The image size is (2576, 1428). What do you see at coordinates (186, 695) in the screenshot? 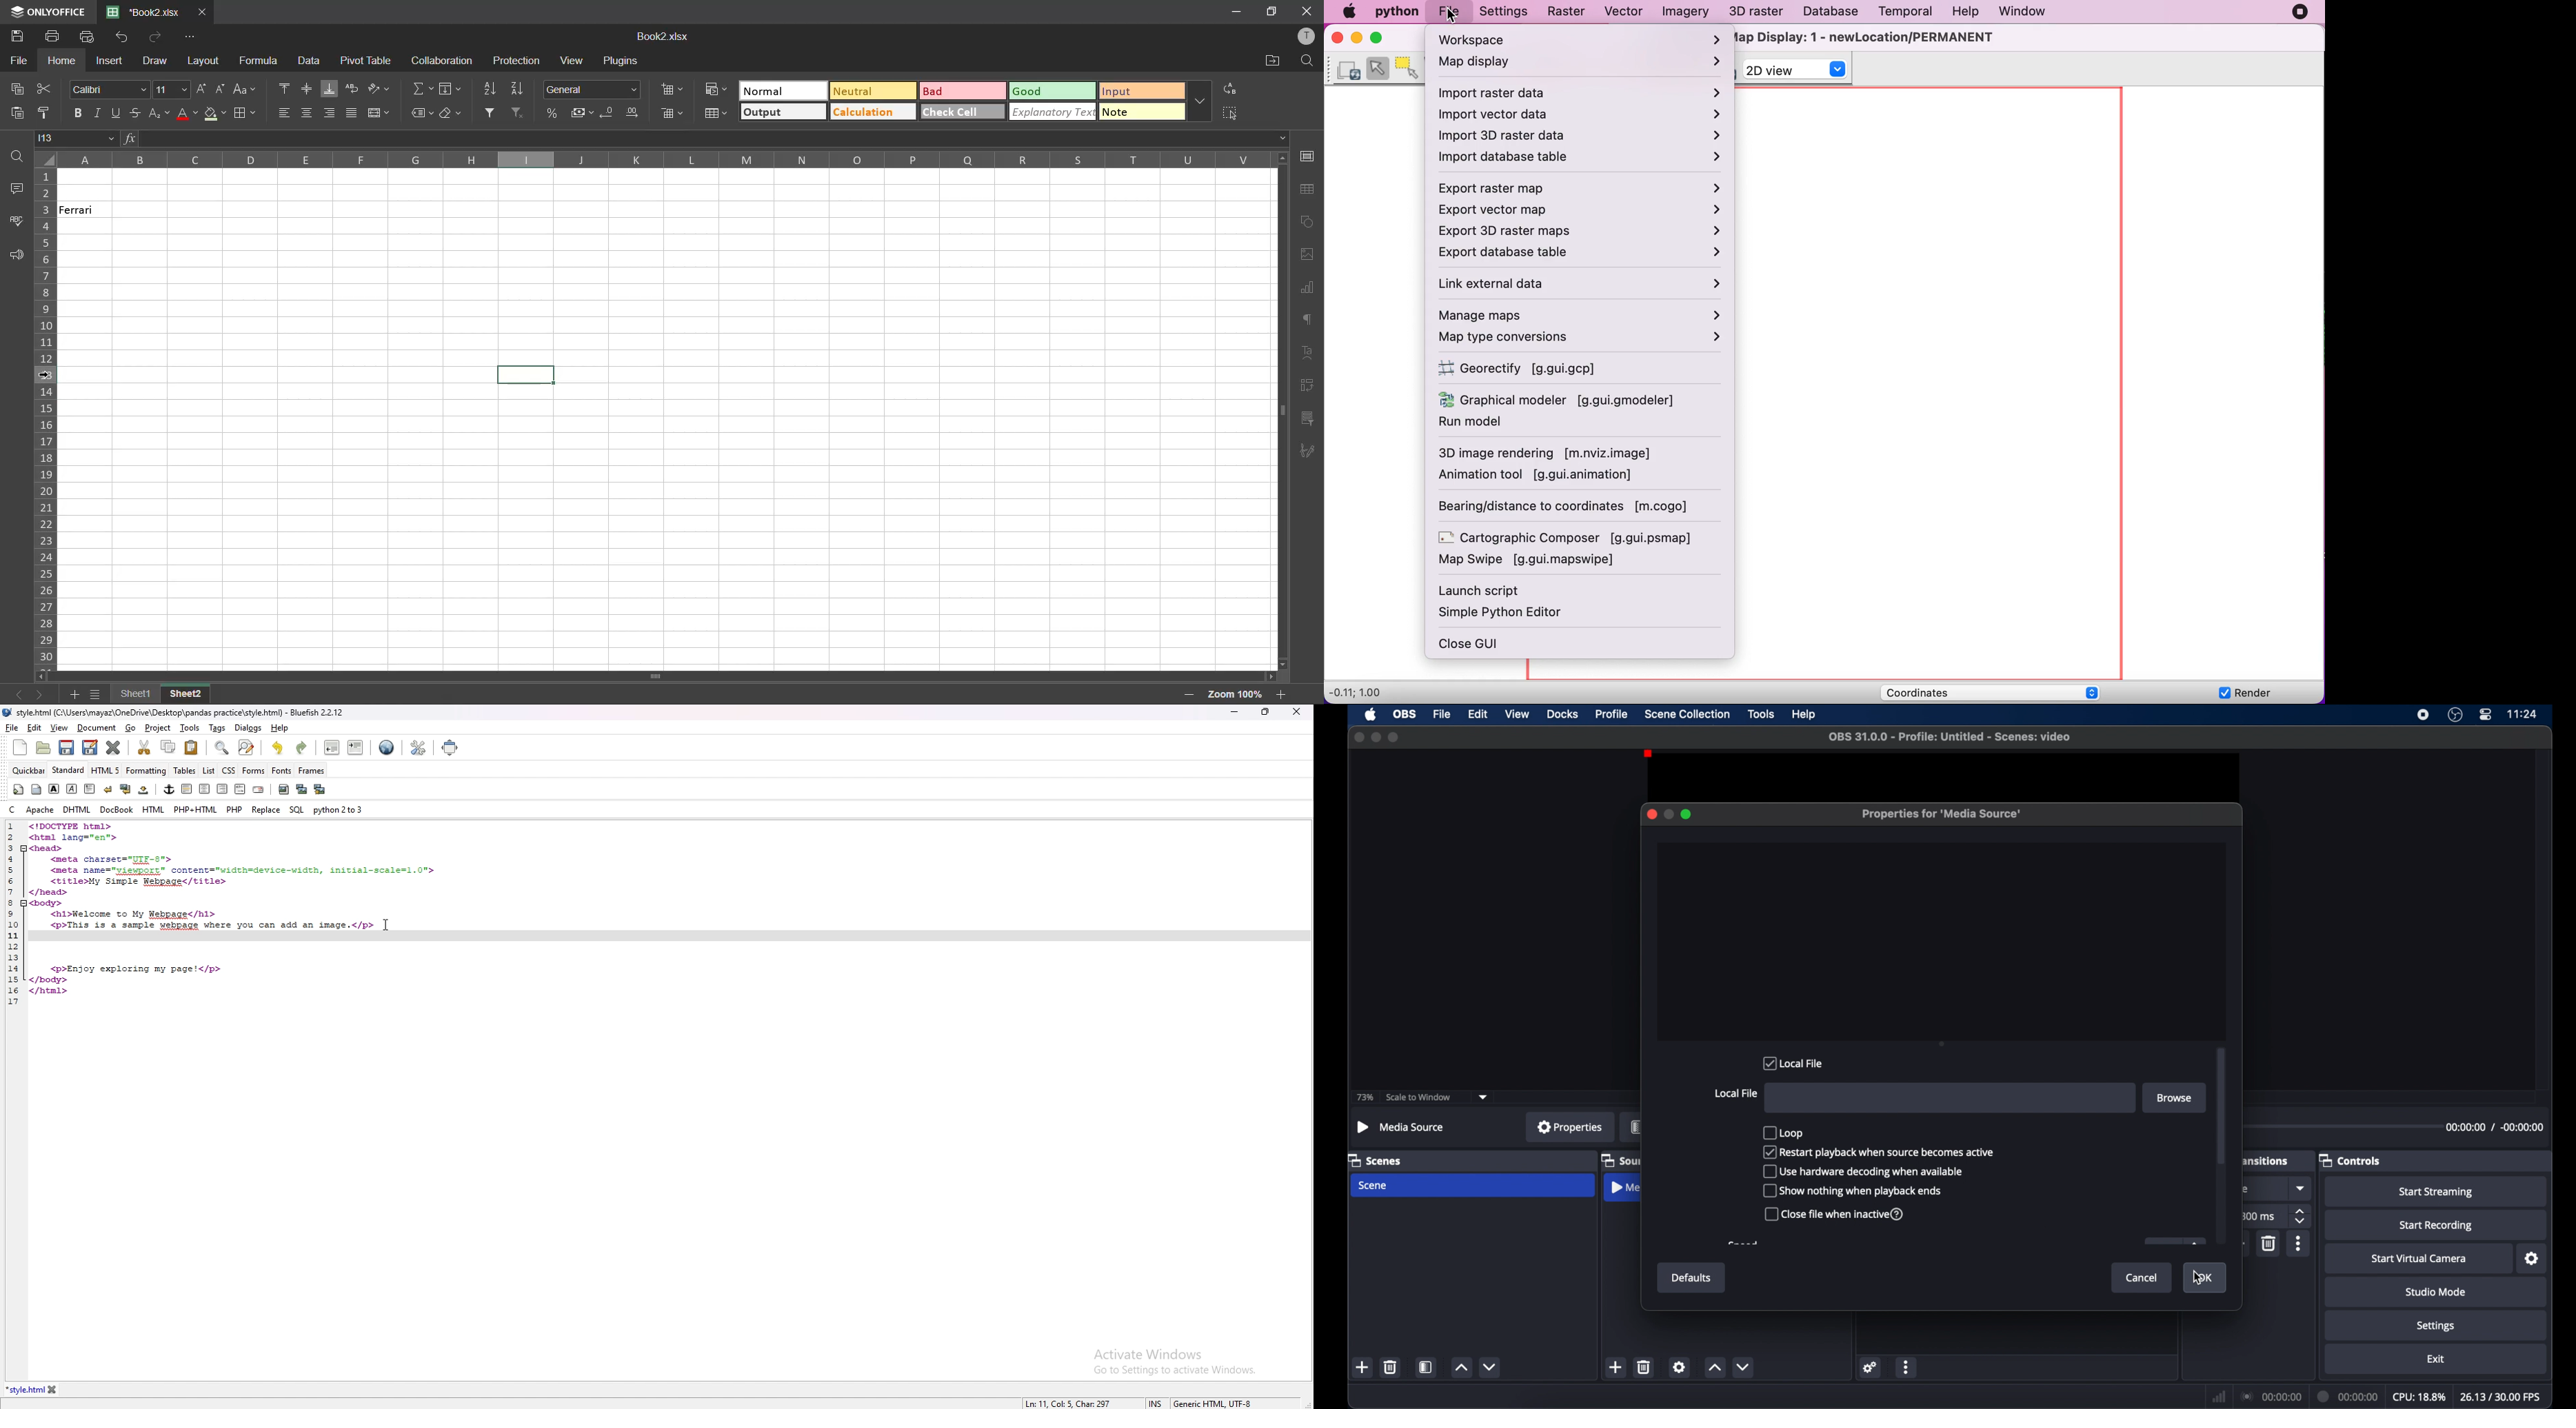
I see `` at bounding box center [186, 695].